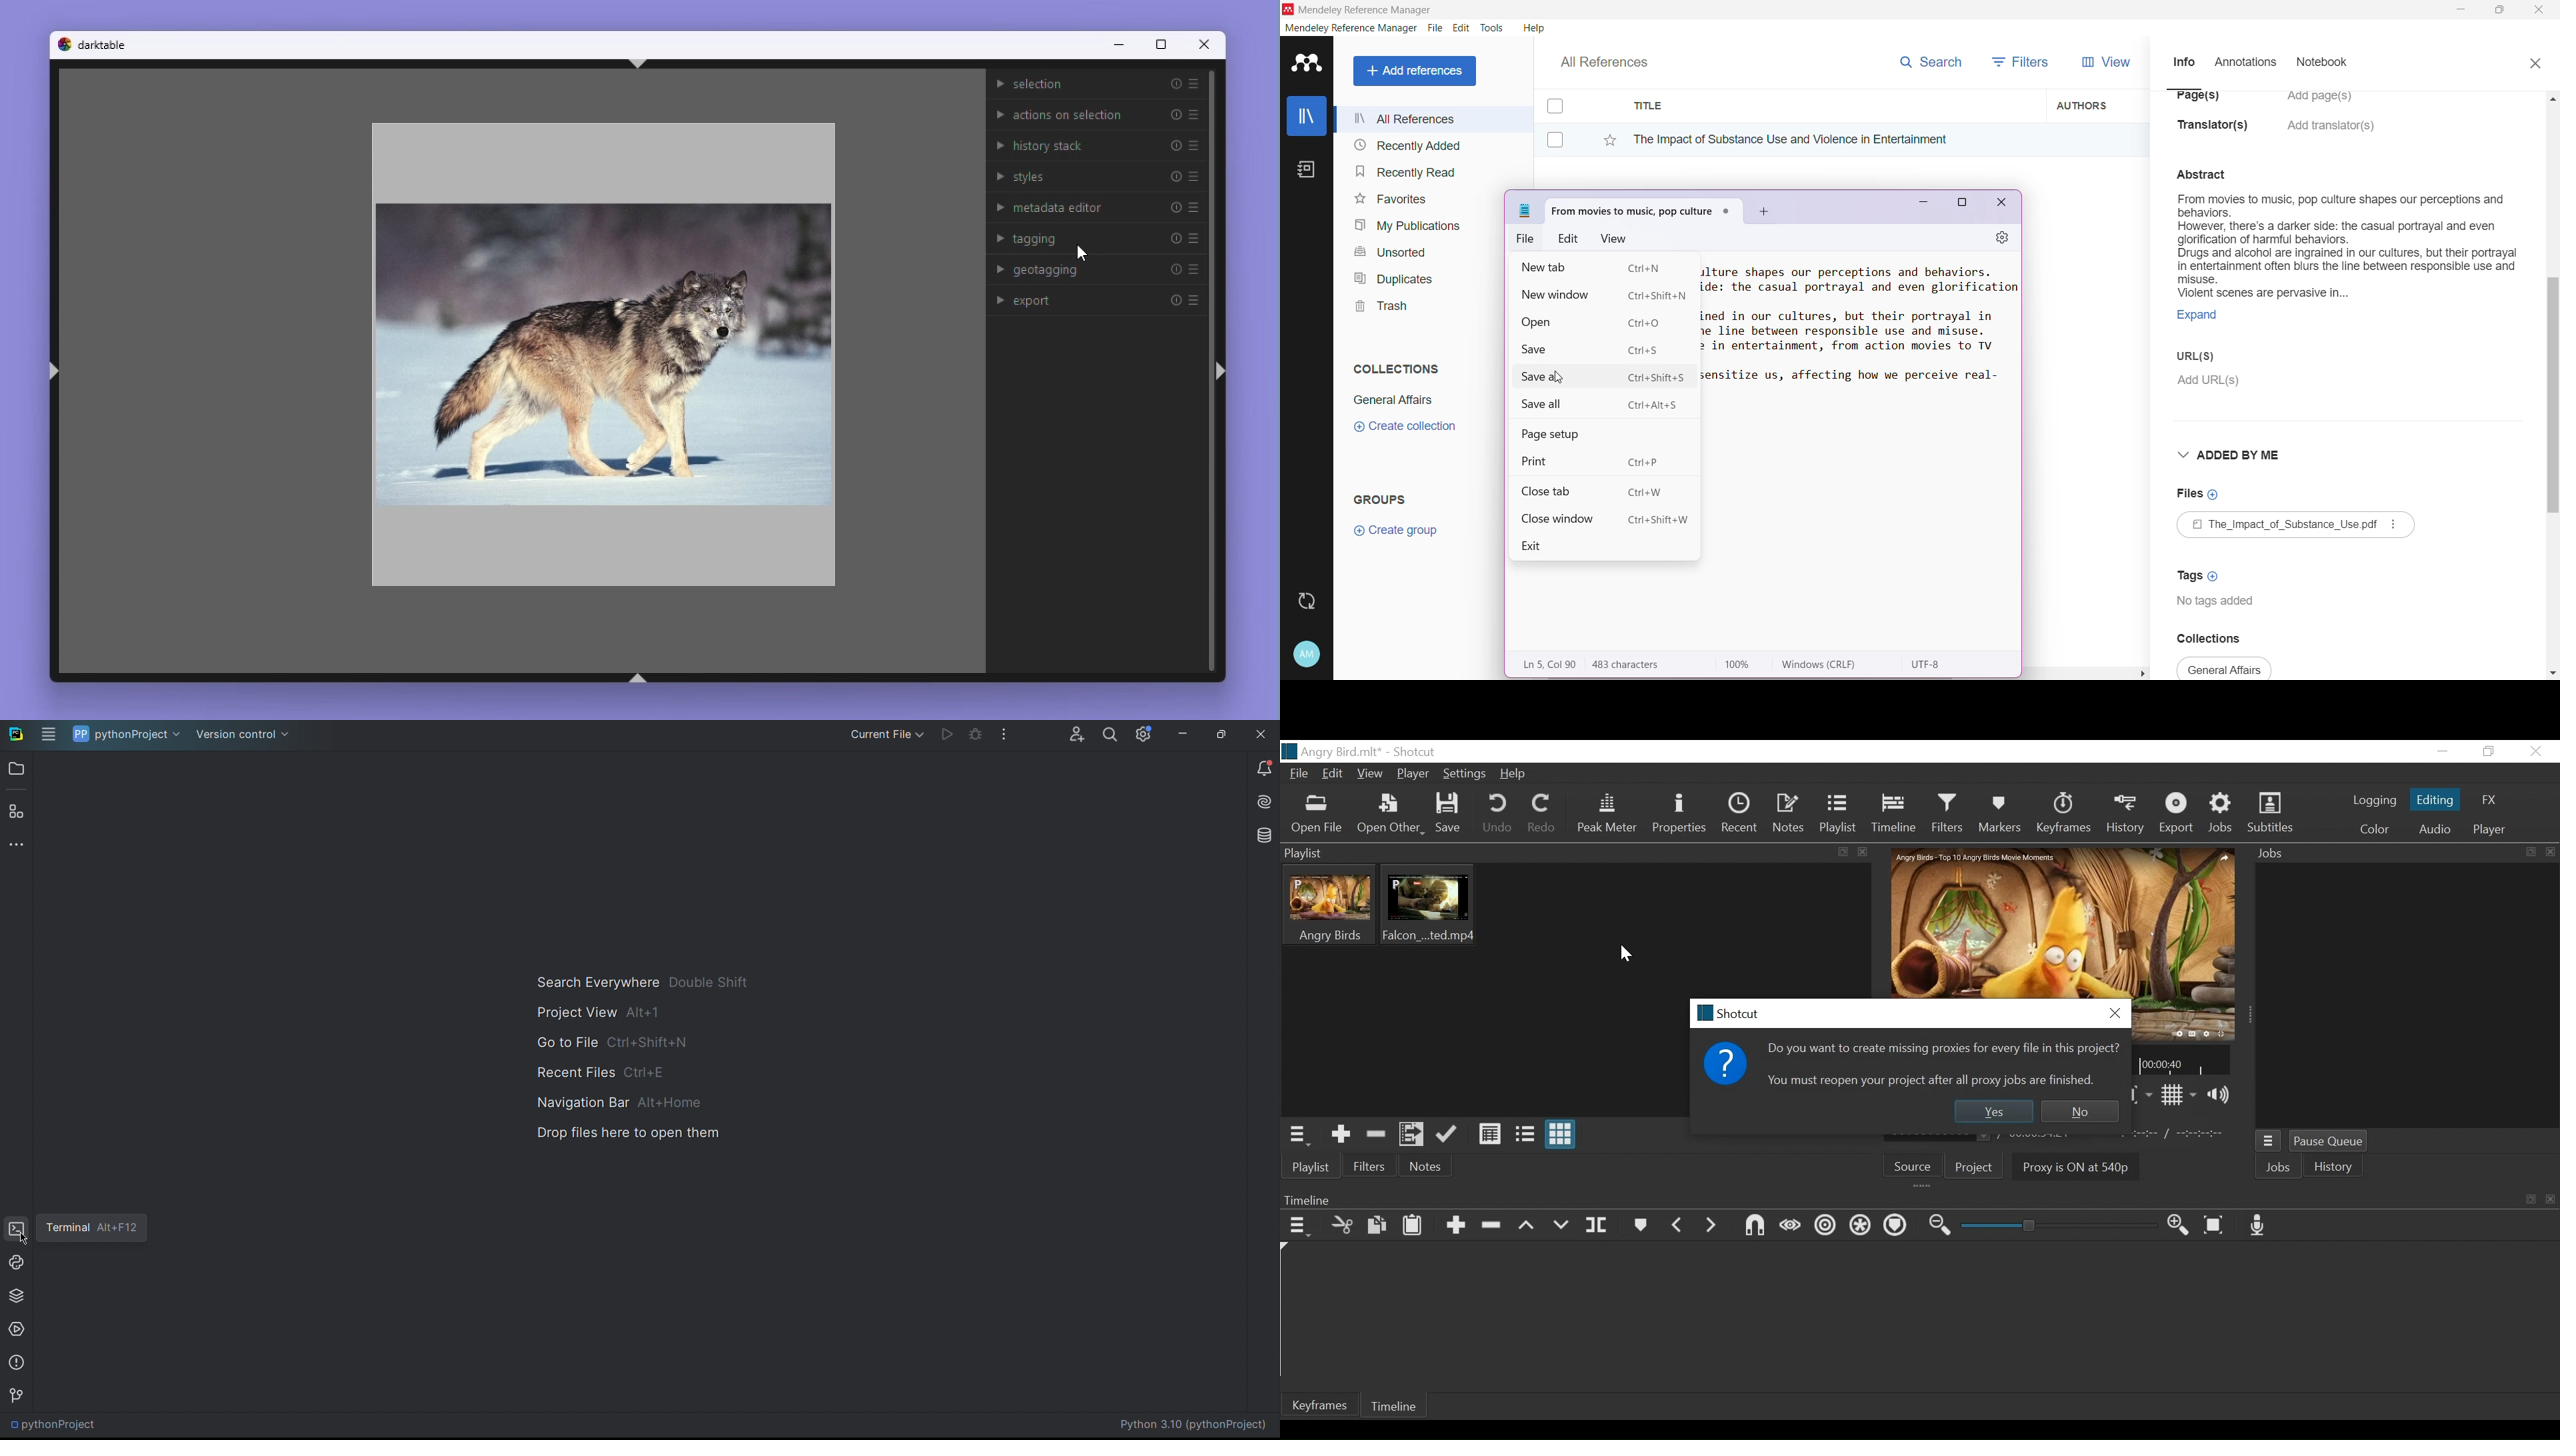 The height and width of the screenshot is (1456, 2576). What do you see at coordinates (1791, 812) in the screenshot?
I see `Notes` at bounding box center [1791, 812].